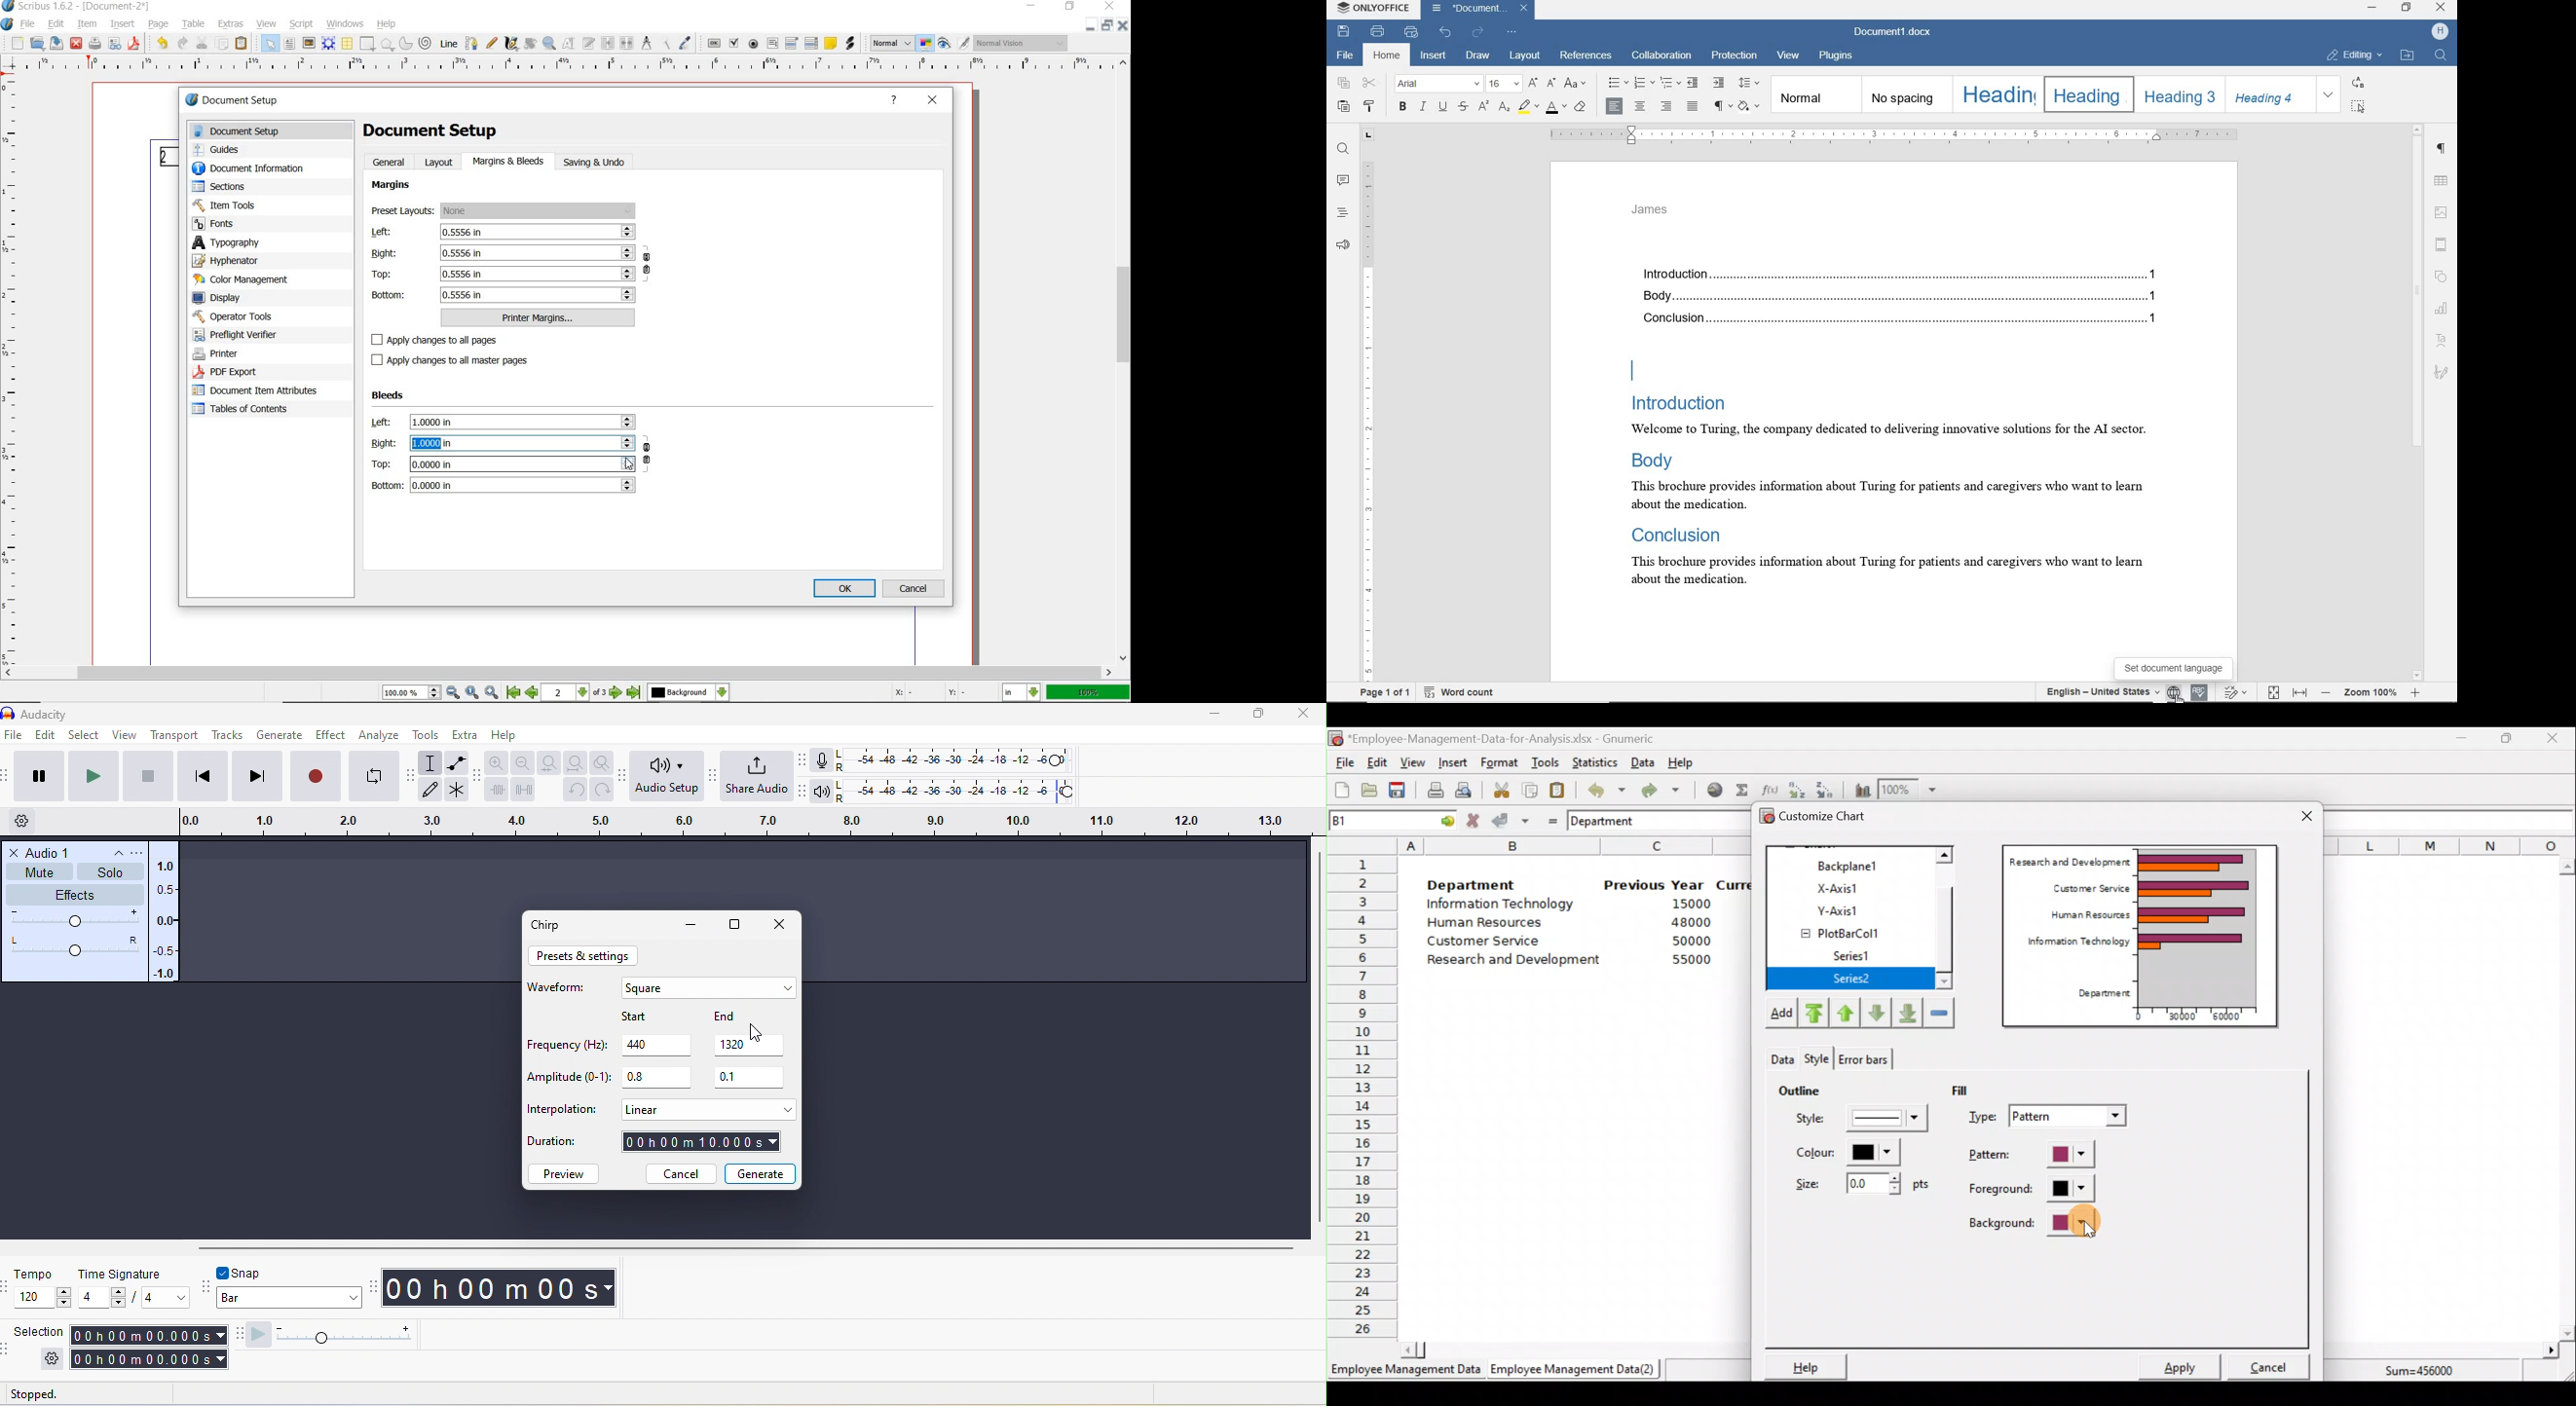 This screenshot has height=1428, width=2576. What do you see at coordinates (1997, 94) in the screenshot?
I see `Heading 1` at bounding box center [1997, 94].